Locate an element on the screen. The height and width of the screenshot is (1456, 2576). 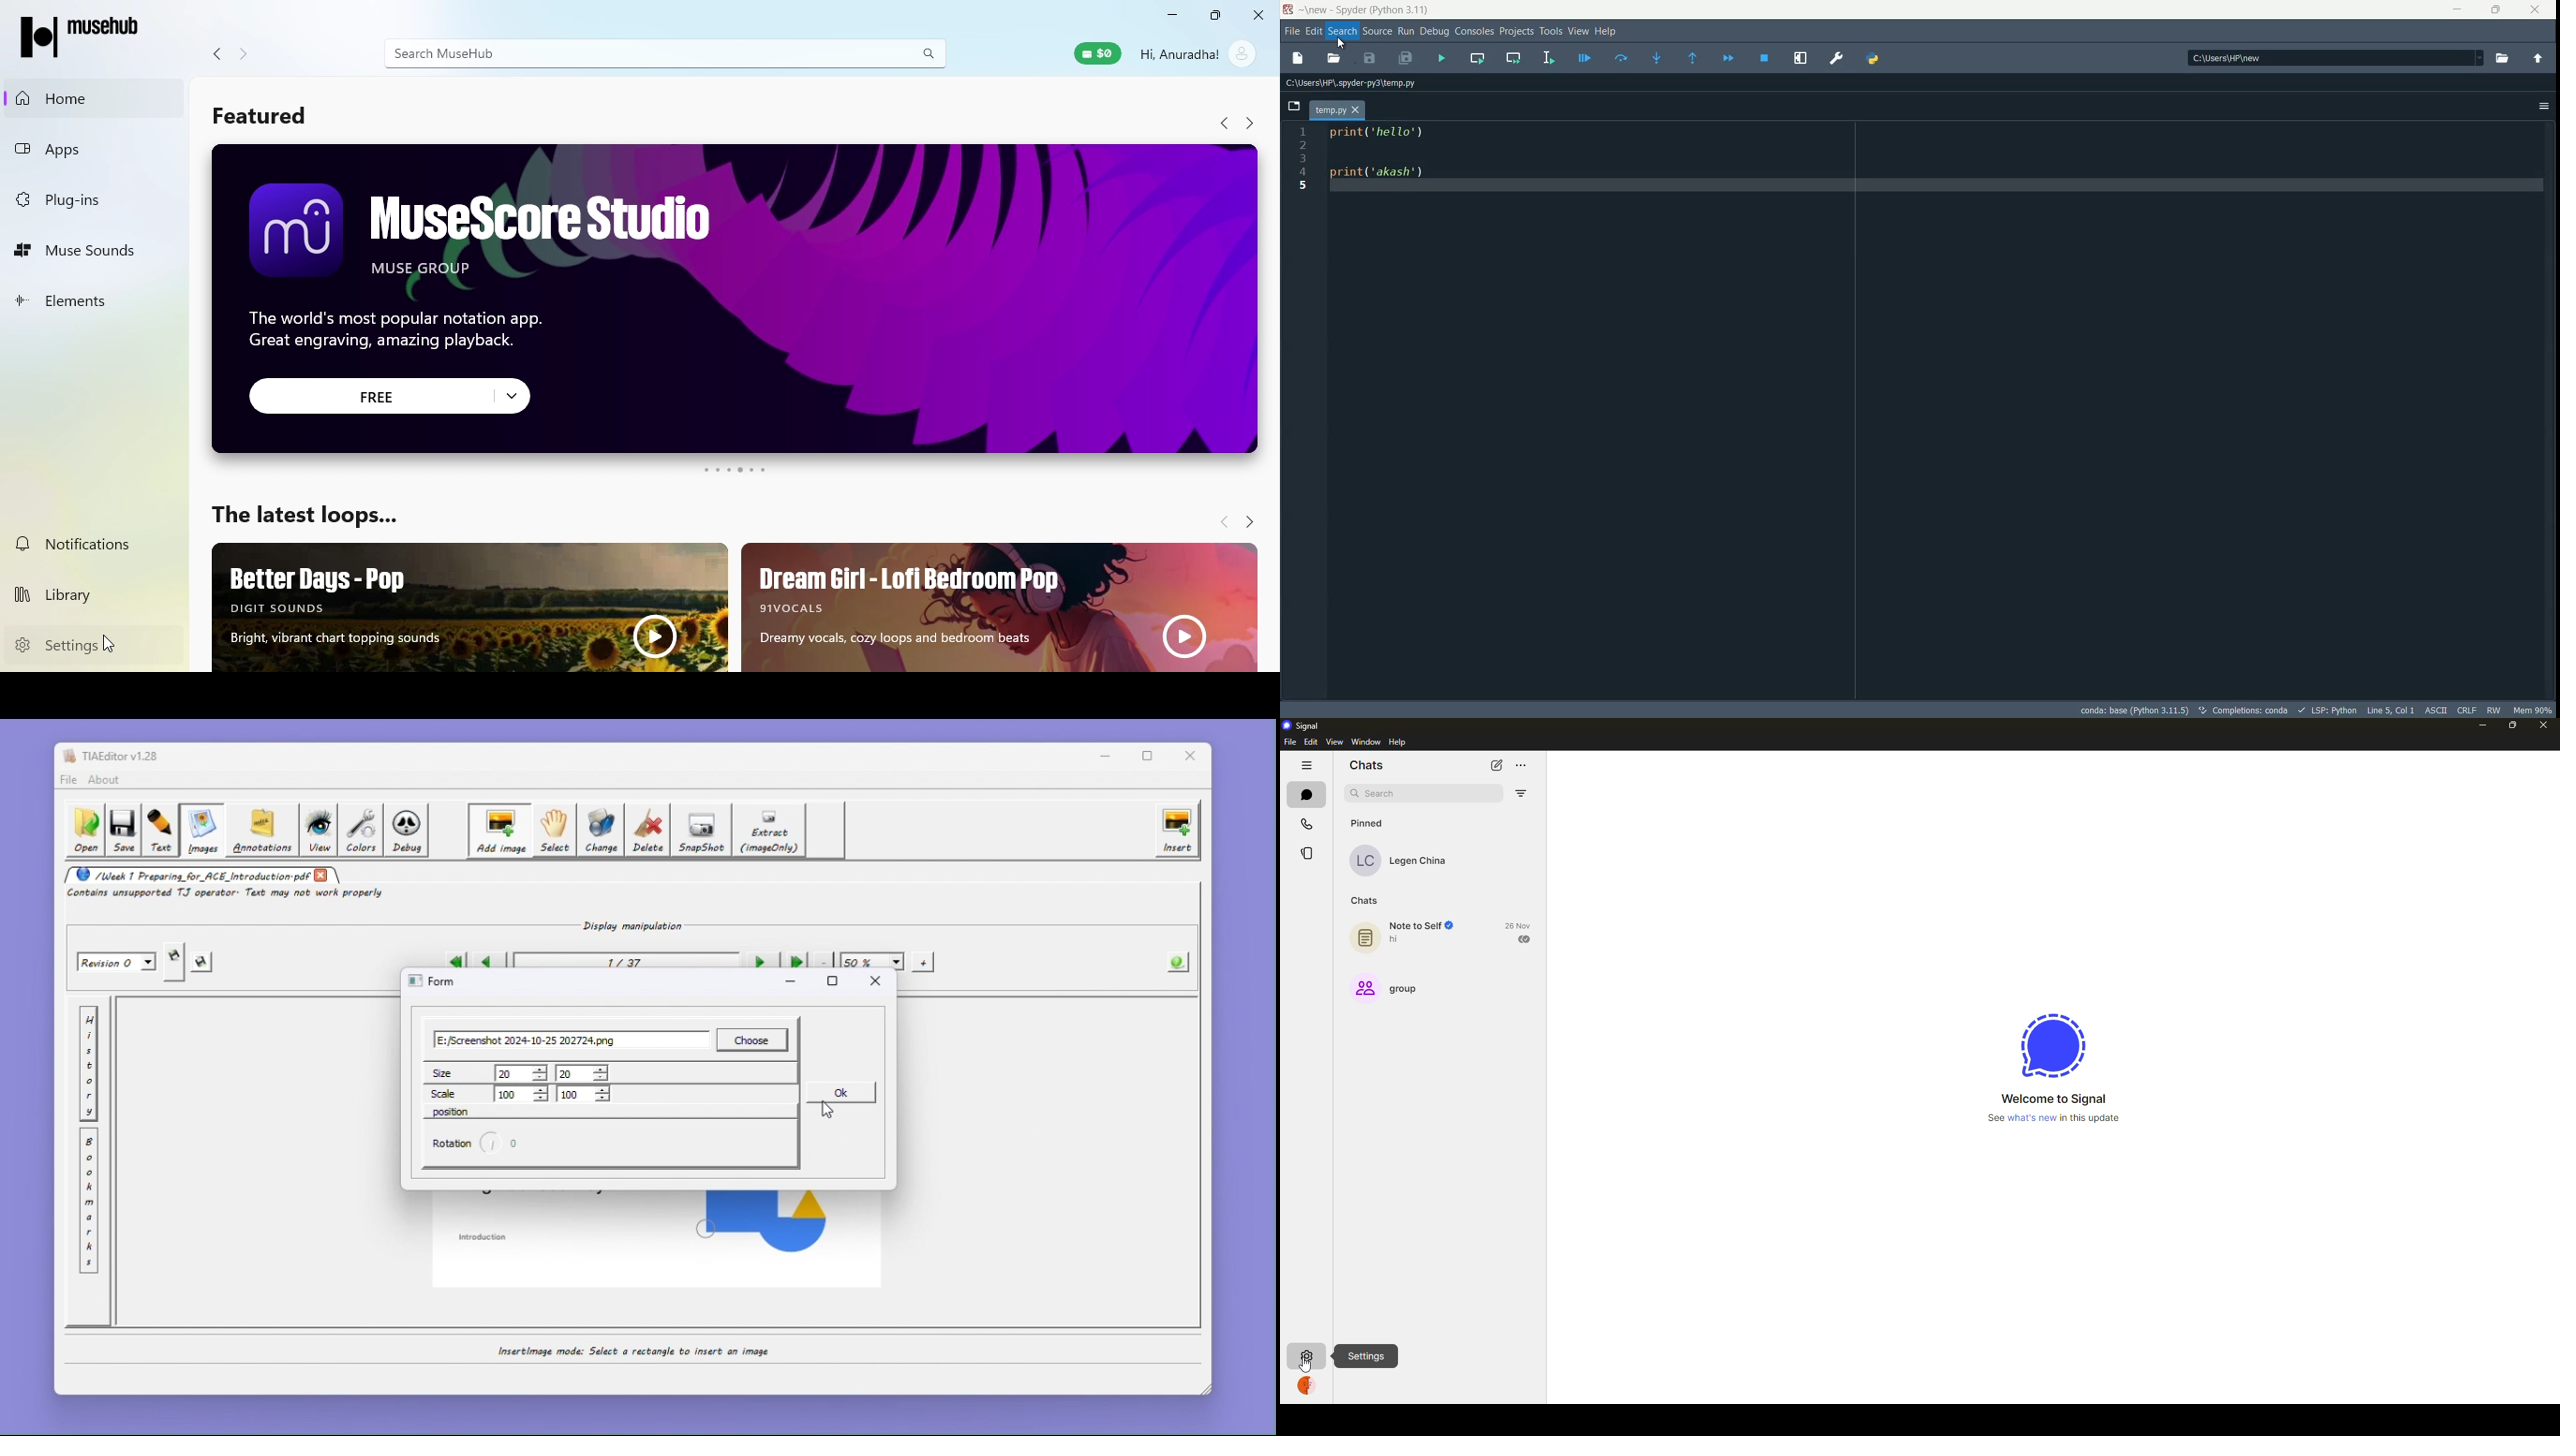
close app is located at coordinates (2538, 10).